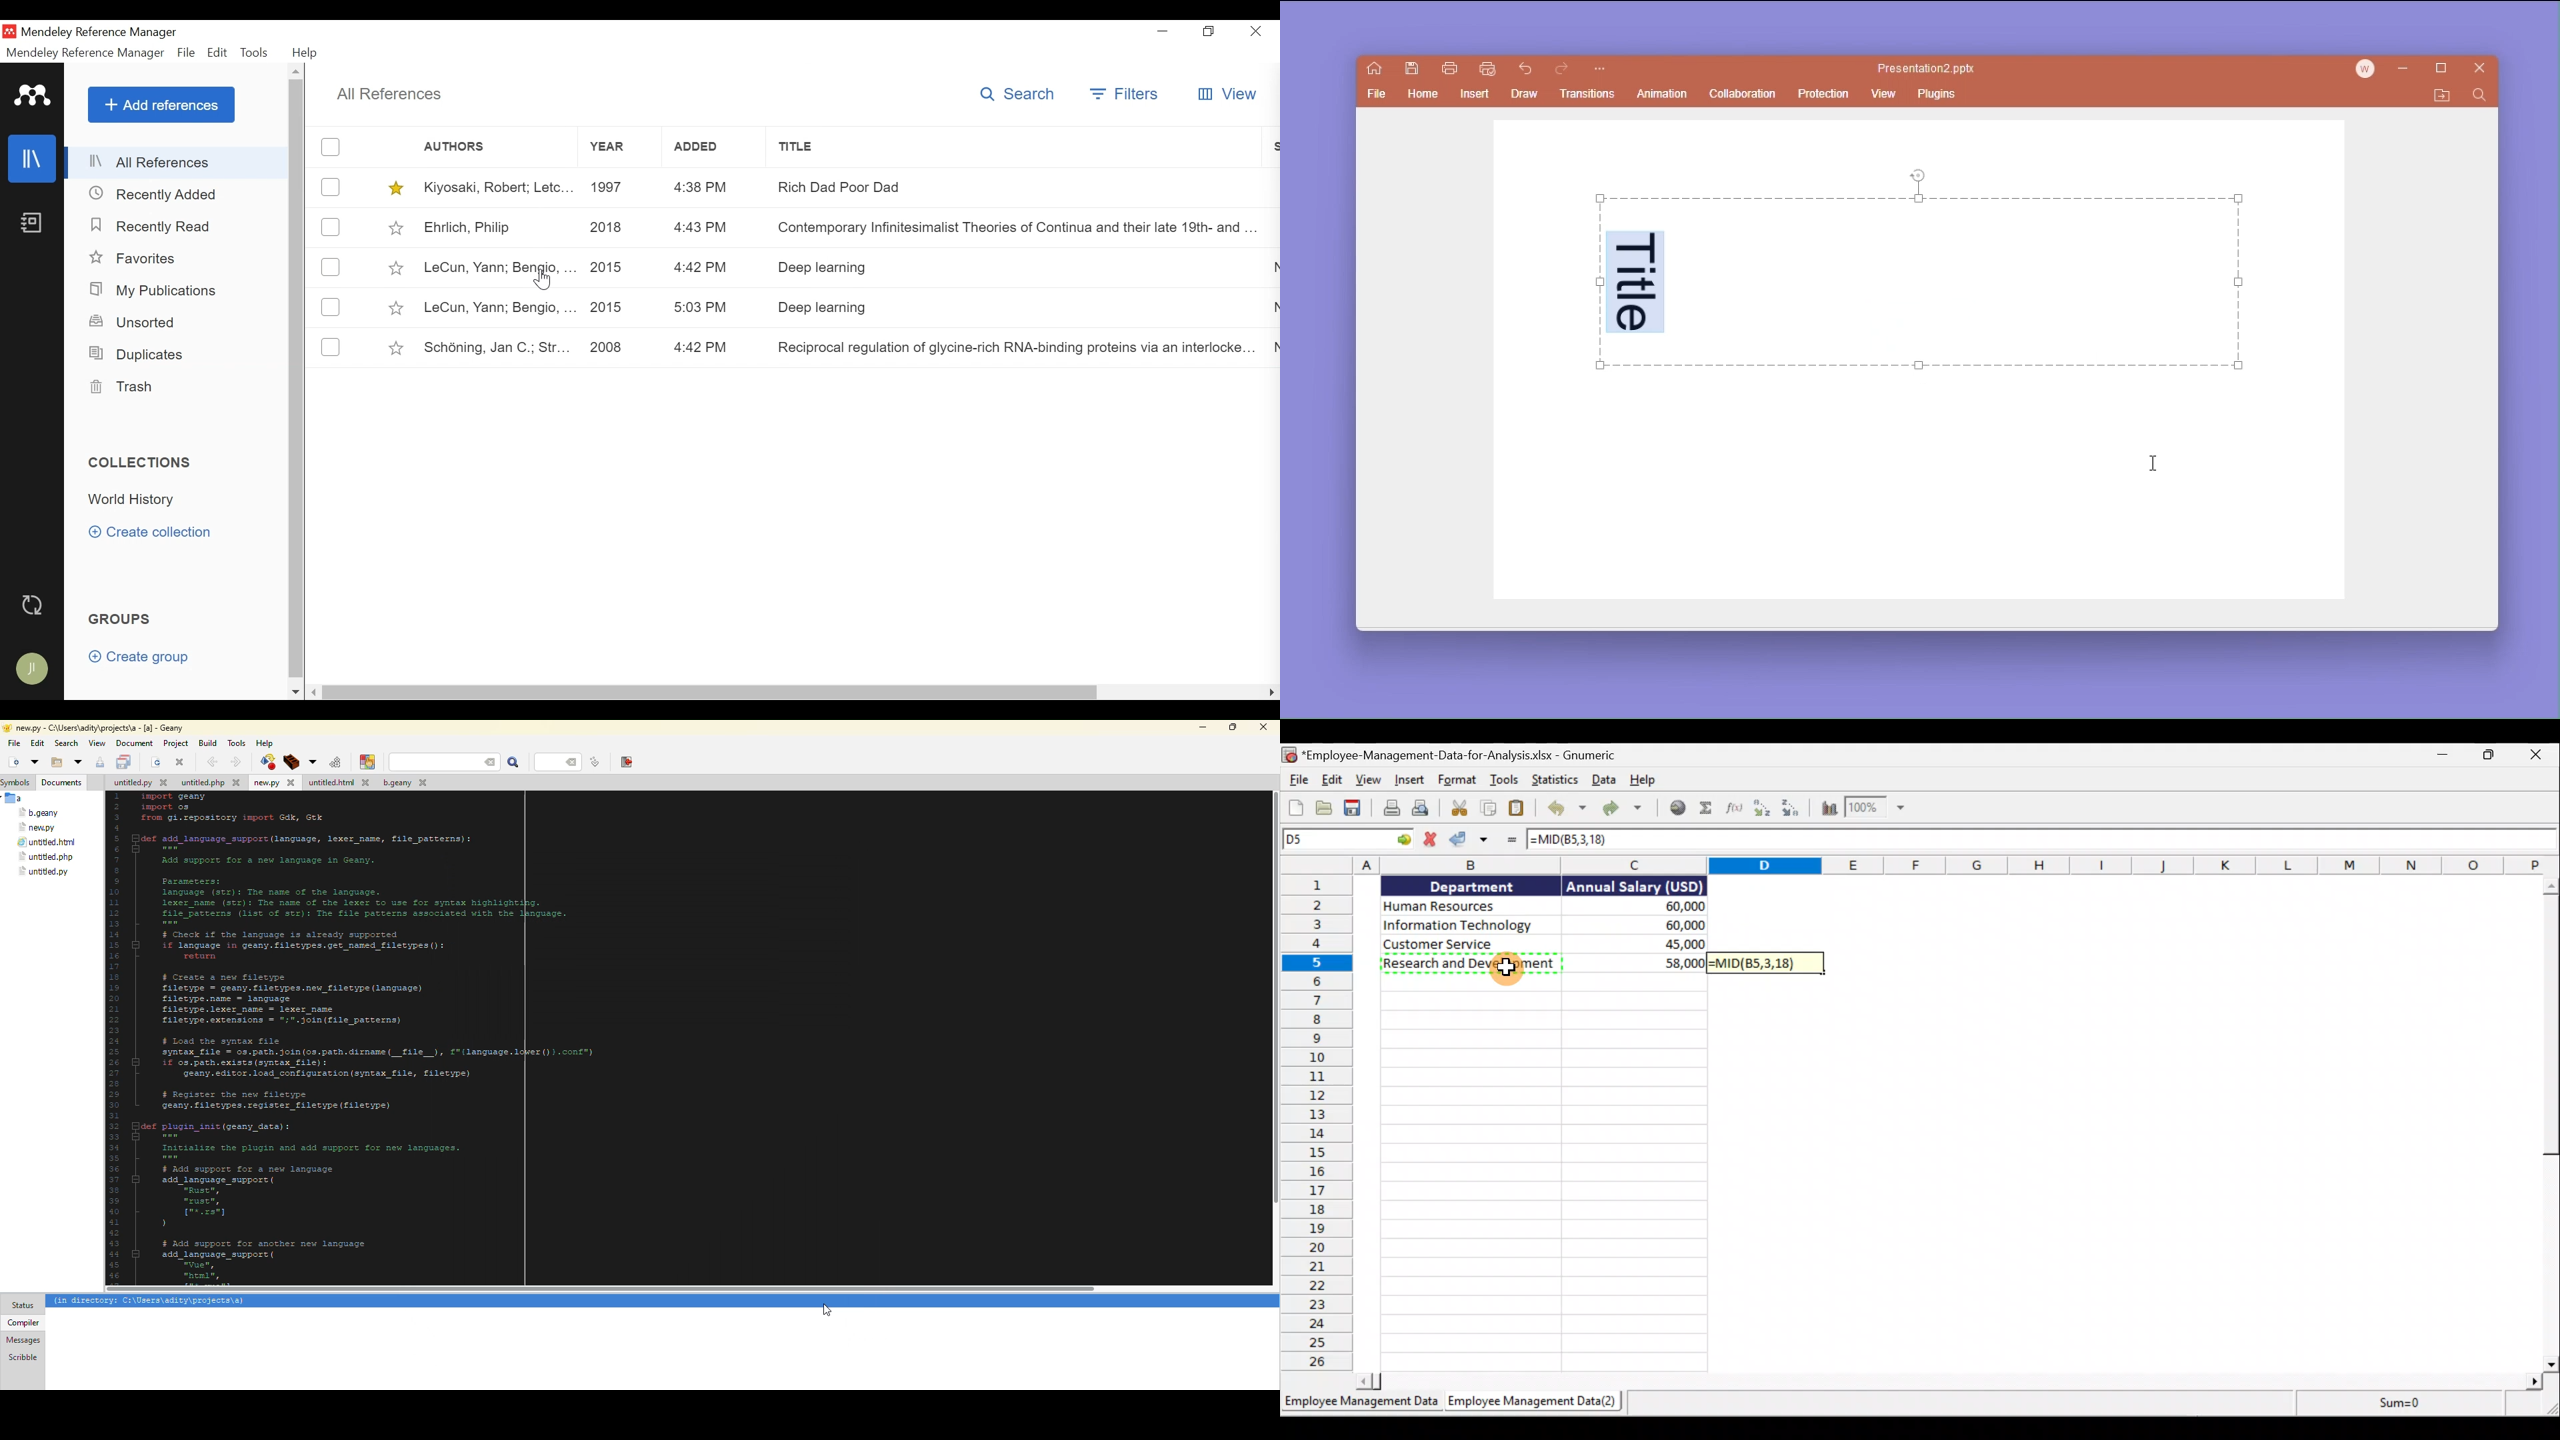 Image resolution: width=2576 pixels, height=1456 pixels. Describe the element at coordinates (1469, 841) in the screenshot. I see `Accept change` at that location.